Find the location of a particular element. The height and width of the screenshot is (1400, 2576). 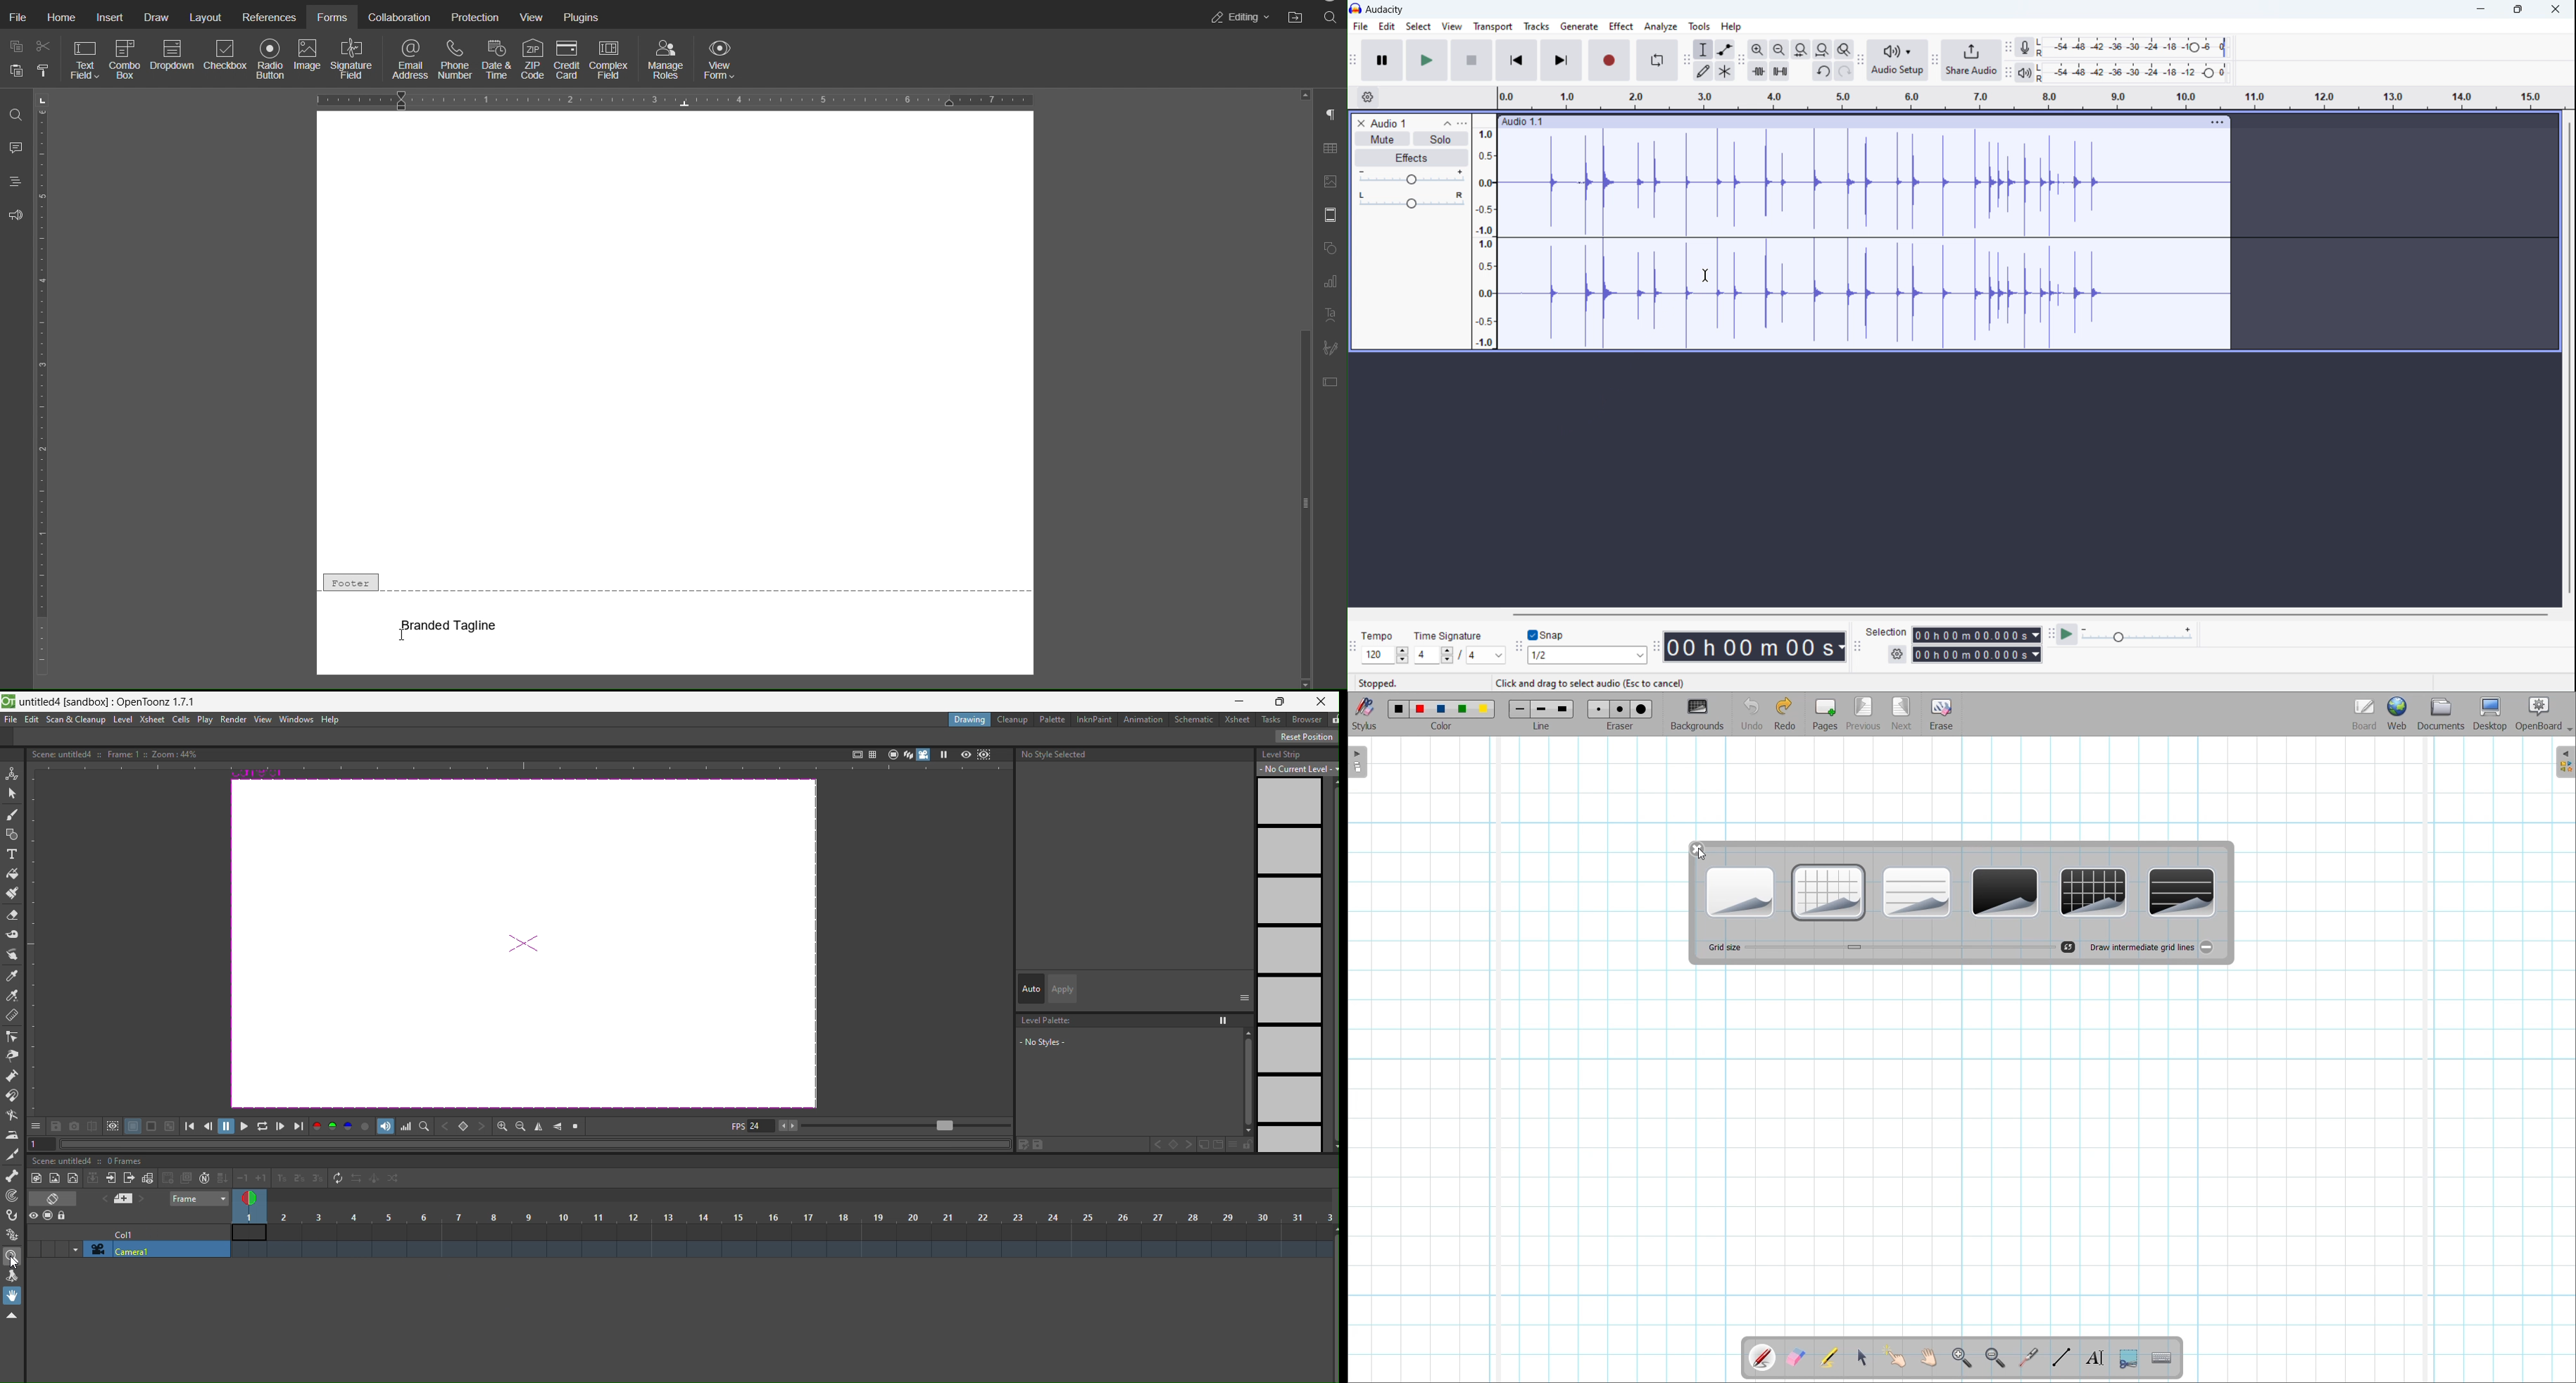

tracks is located at coordinates (1536, 26).